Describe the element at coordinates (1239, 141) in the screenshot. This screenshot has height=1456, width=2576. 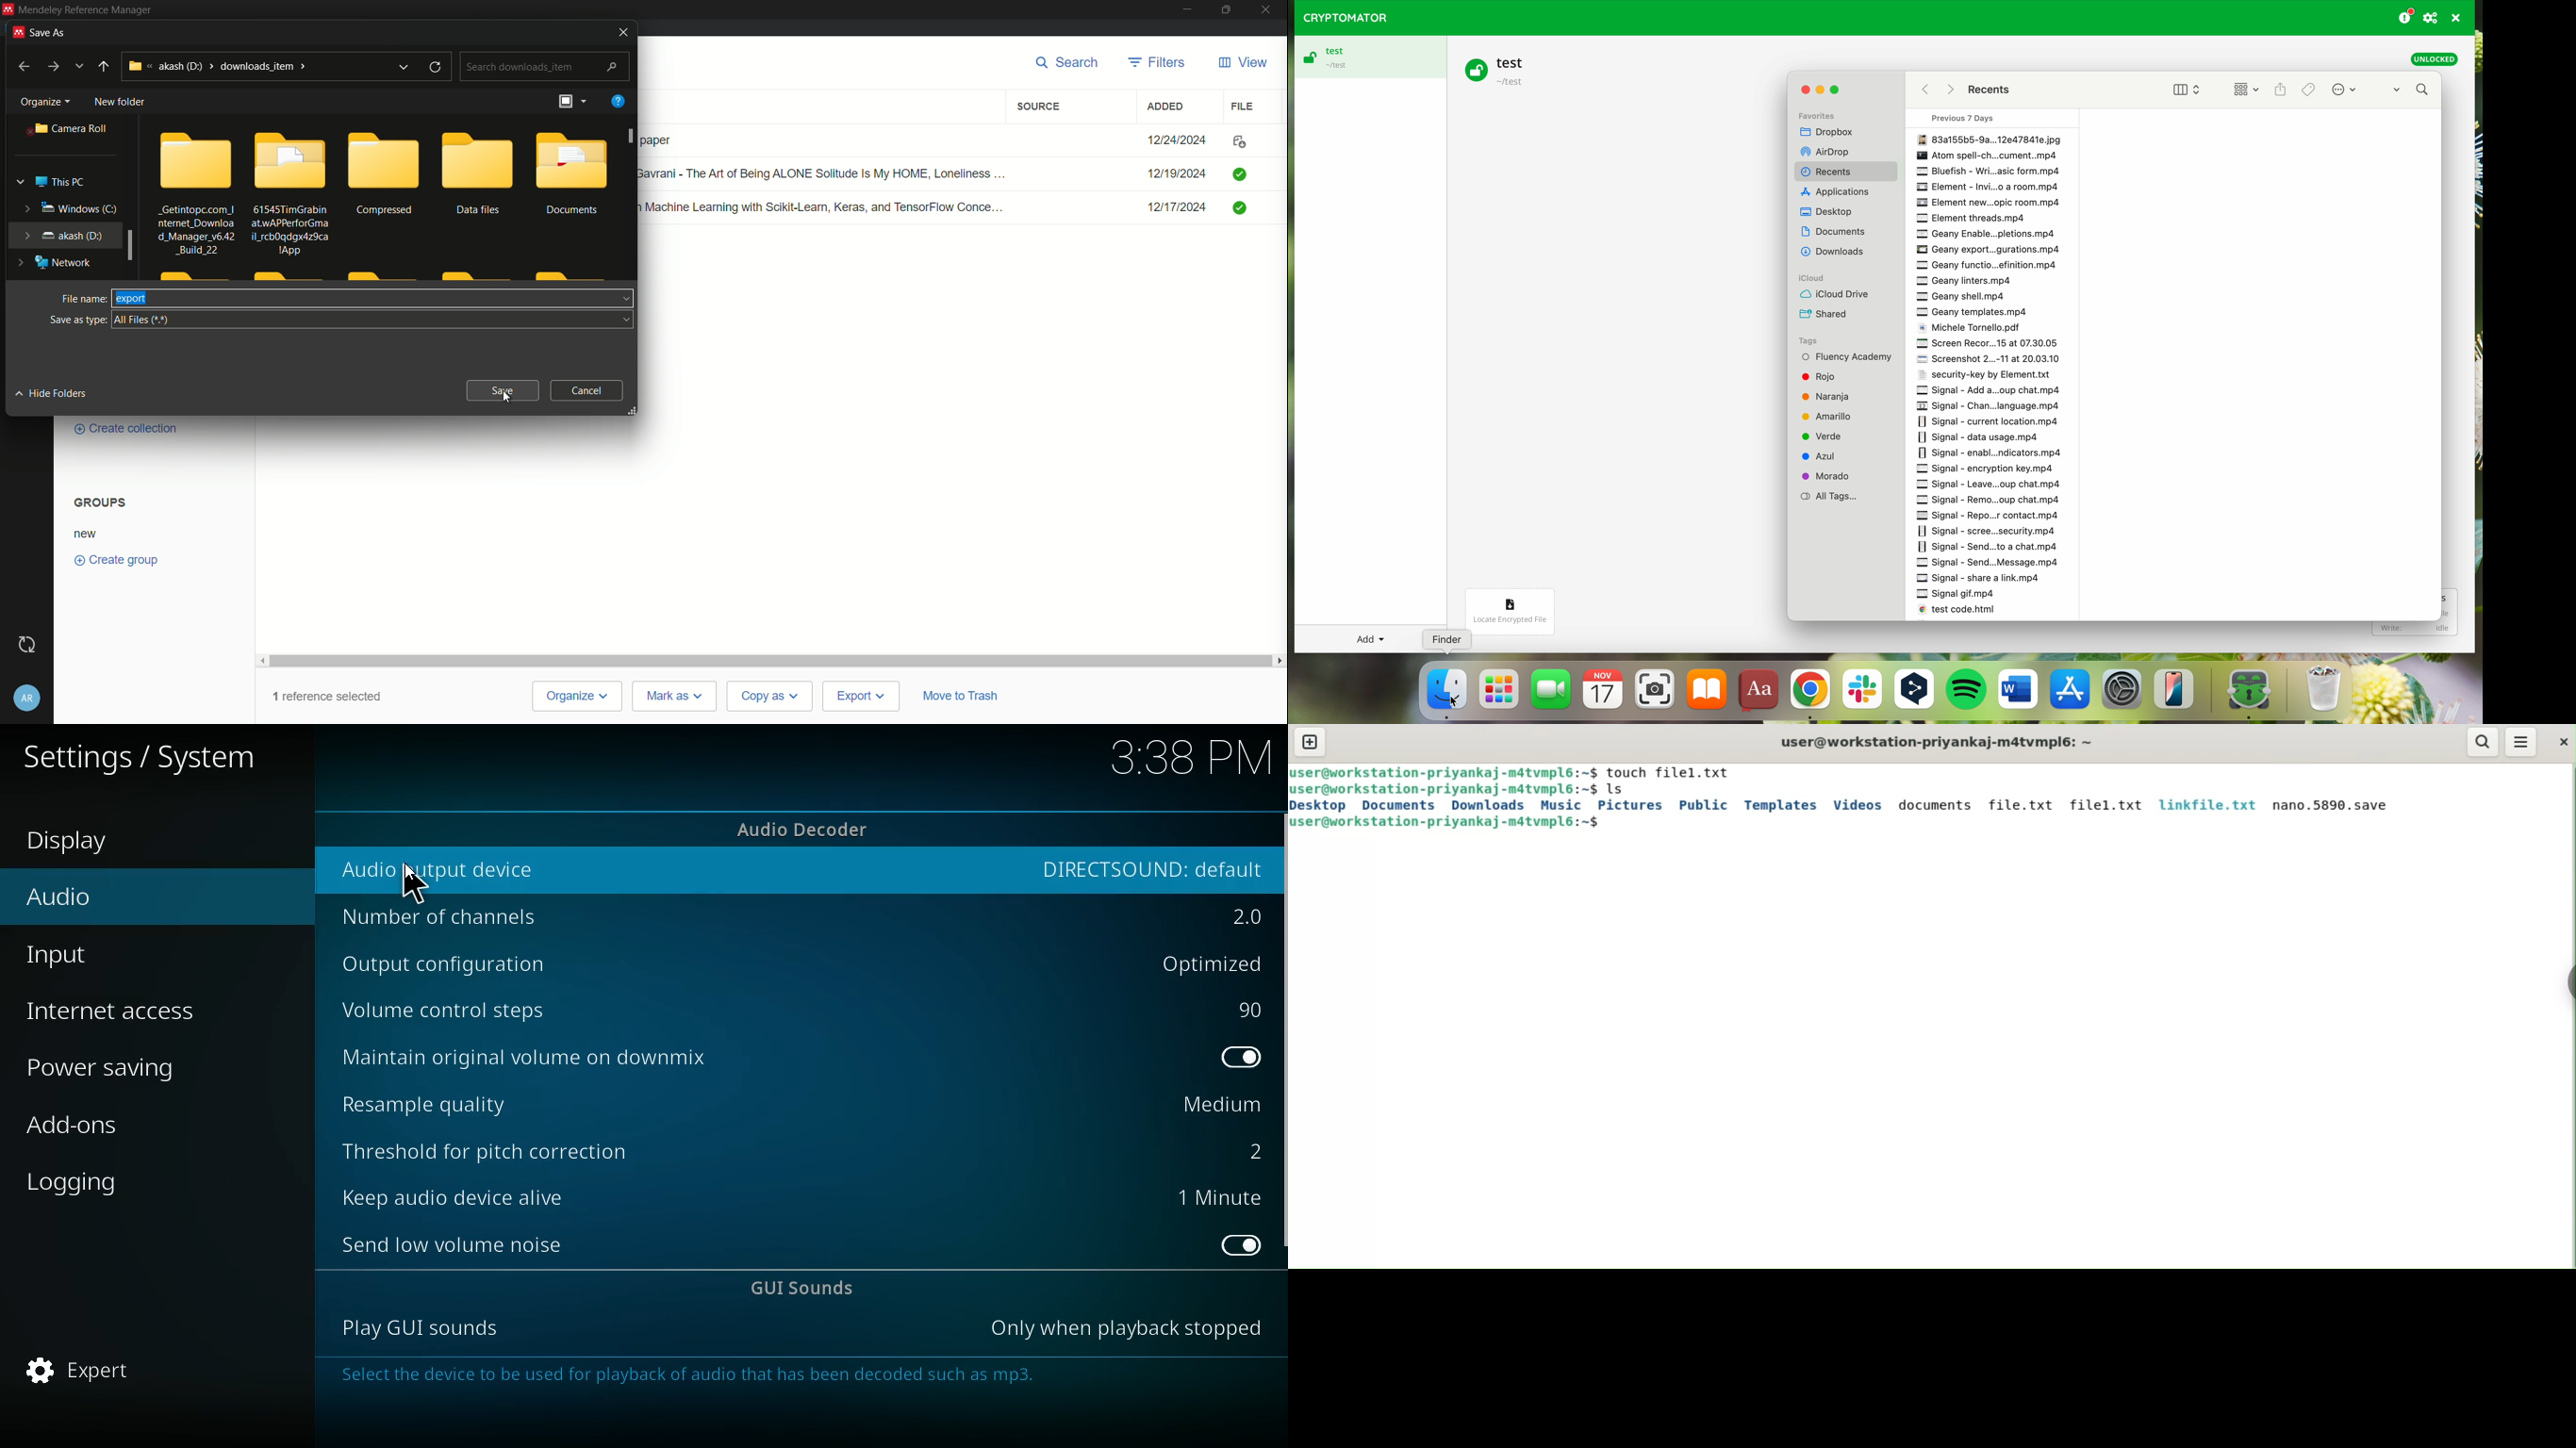
I see `icon` at that location.